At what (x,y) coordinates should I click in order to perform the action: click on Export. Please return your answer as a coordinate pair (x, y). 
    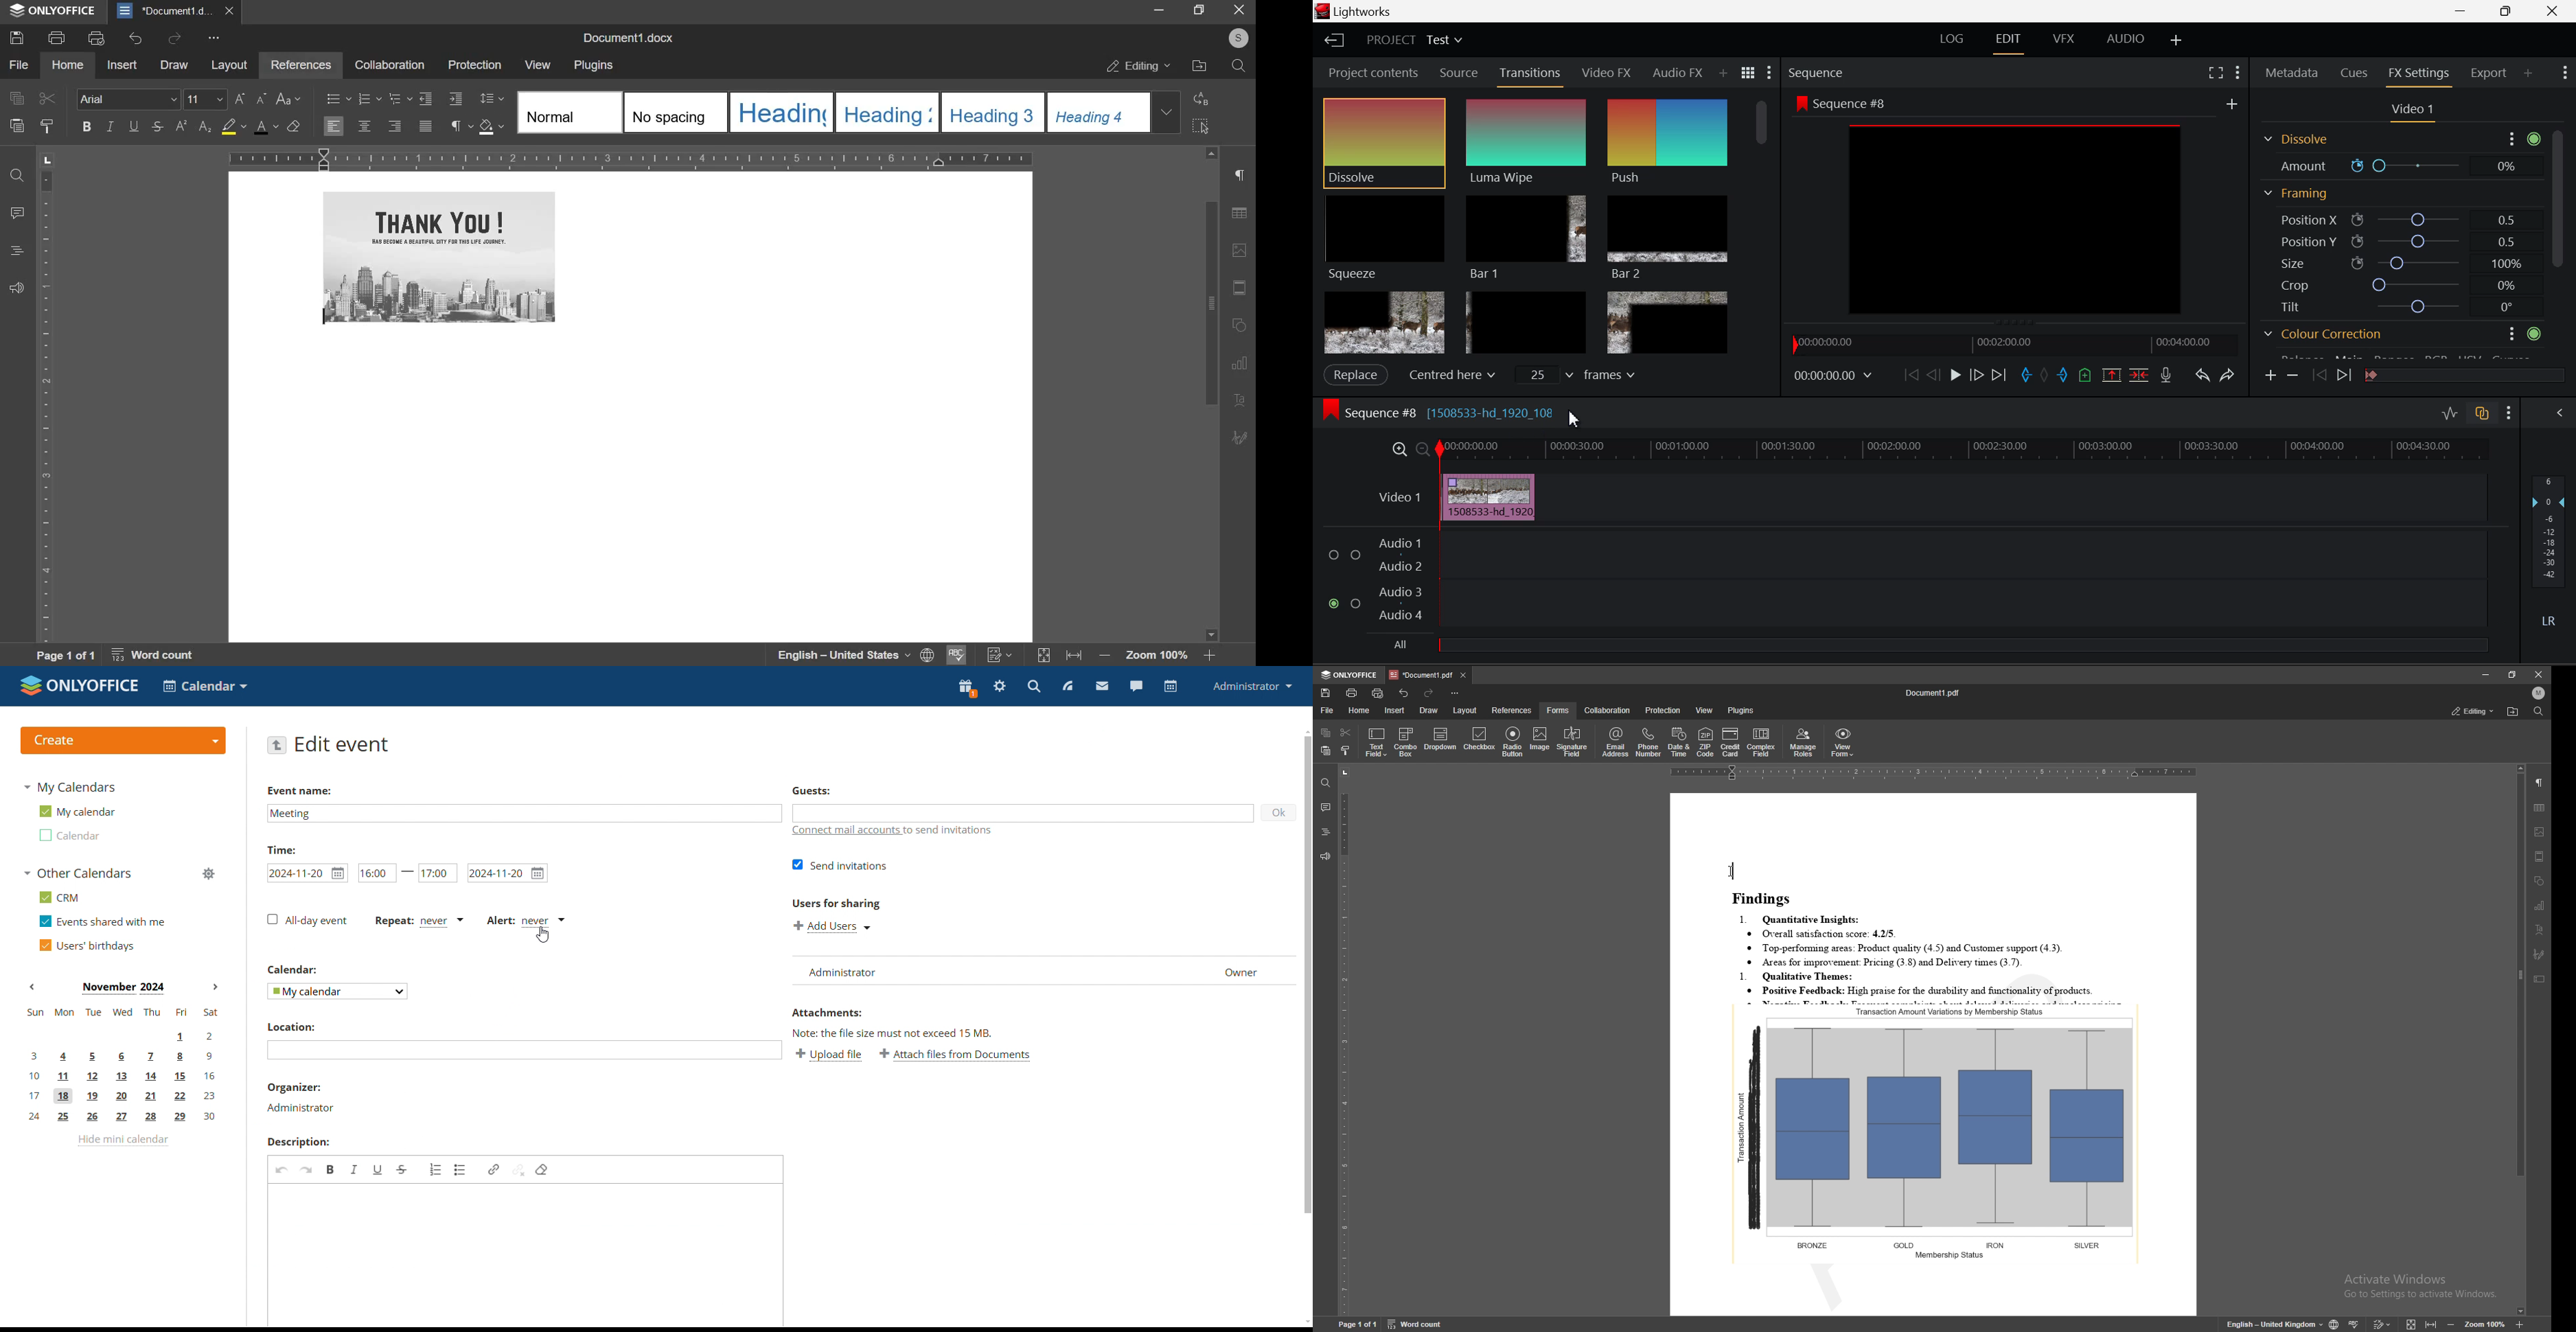
    Looking at the image, I should click on (2489, 73).